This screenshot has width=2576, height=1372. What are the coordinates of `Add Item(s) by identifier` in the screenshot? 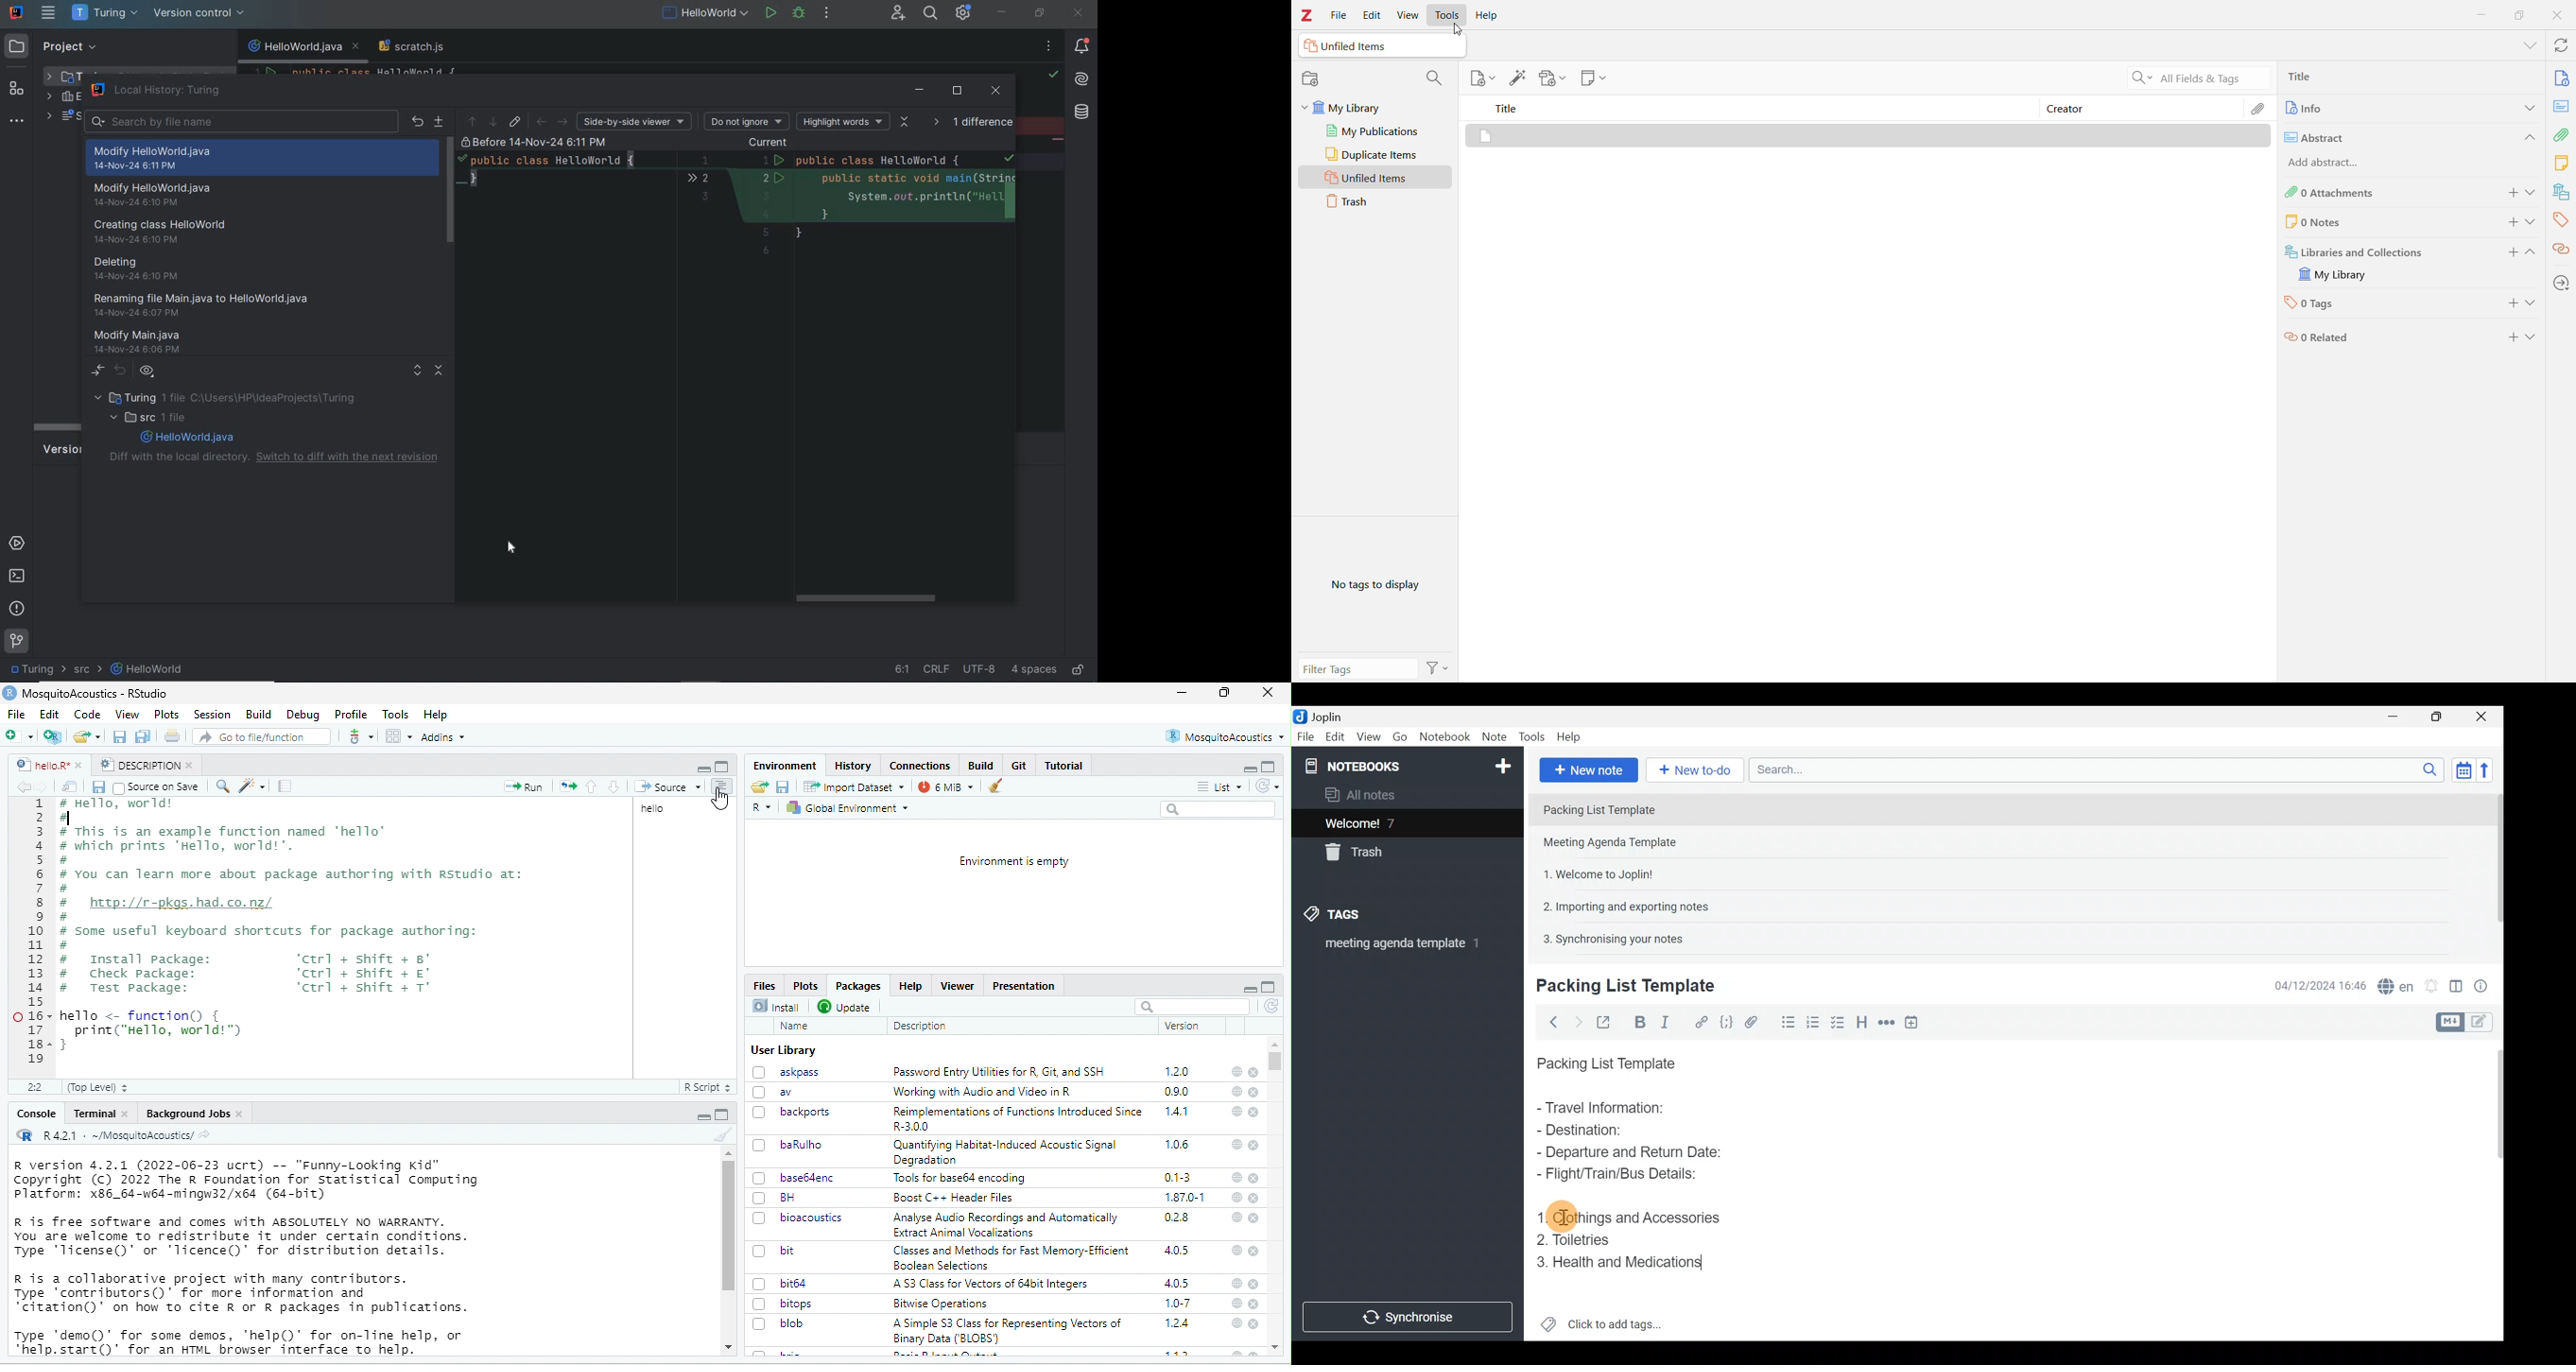 It's located at (1514, 79).